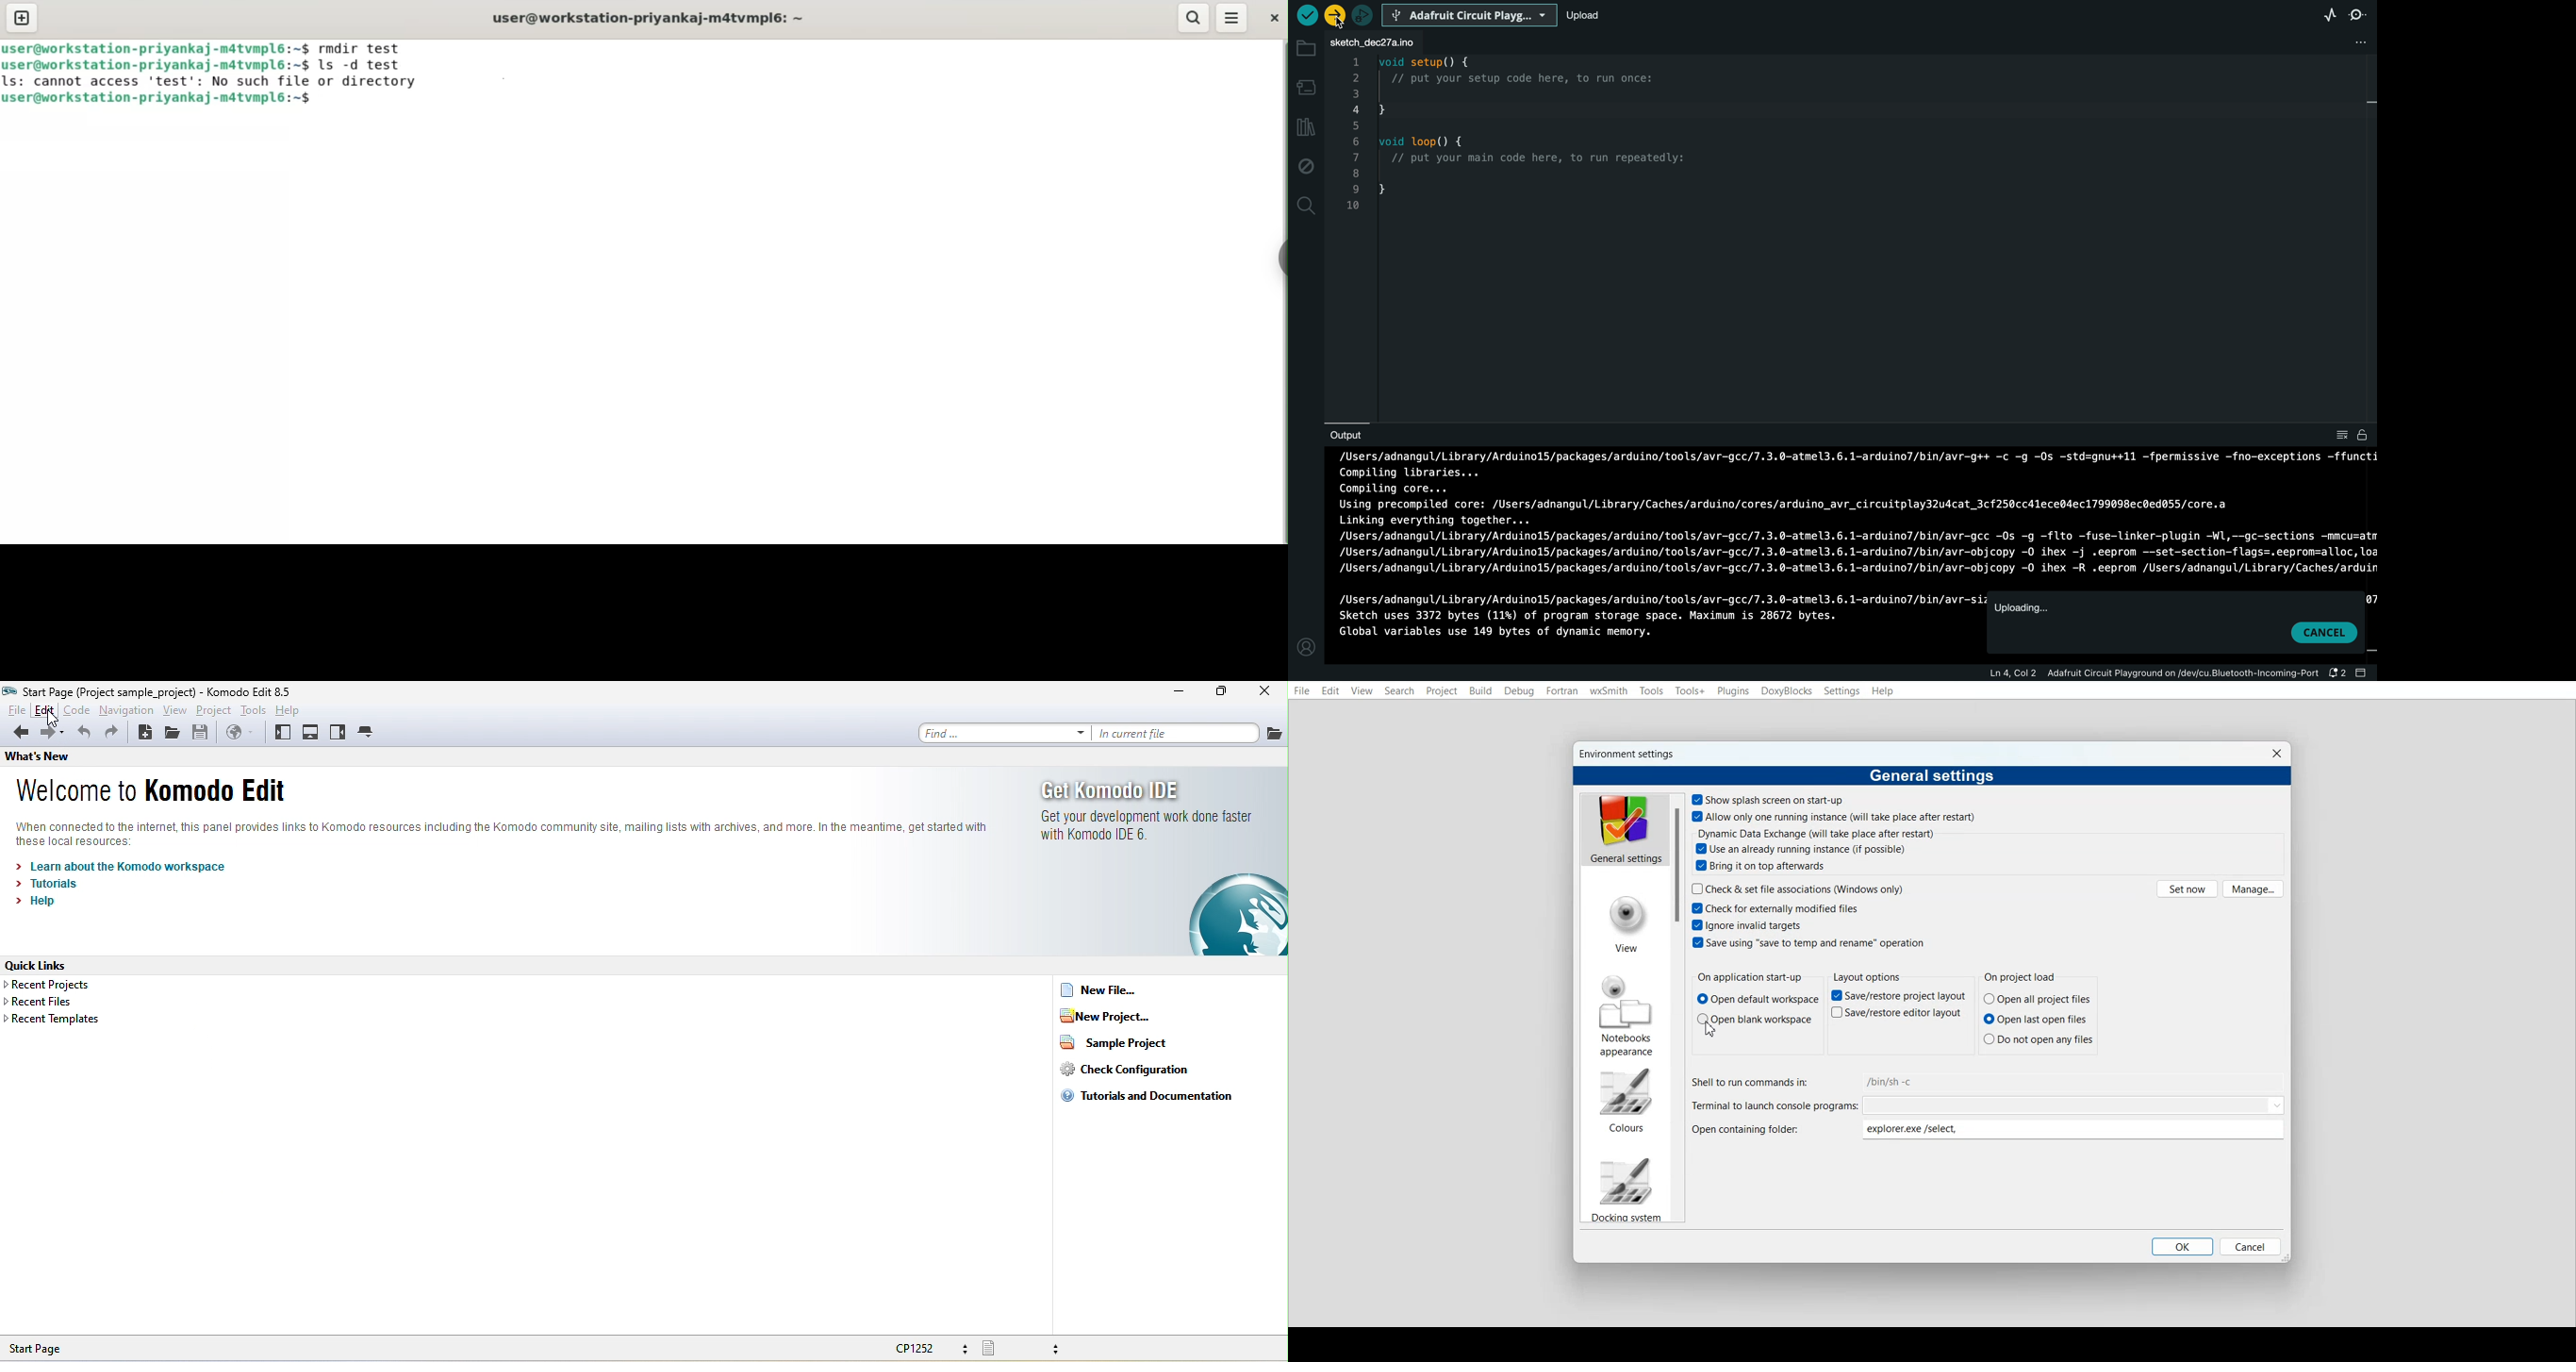 This screenshot has height=1372, width=2576. I want to click on find, so click(1004, 732).